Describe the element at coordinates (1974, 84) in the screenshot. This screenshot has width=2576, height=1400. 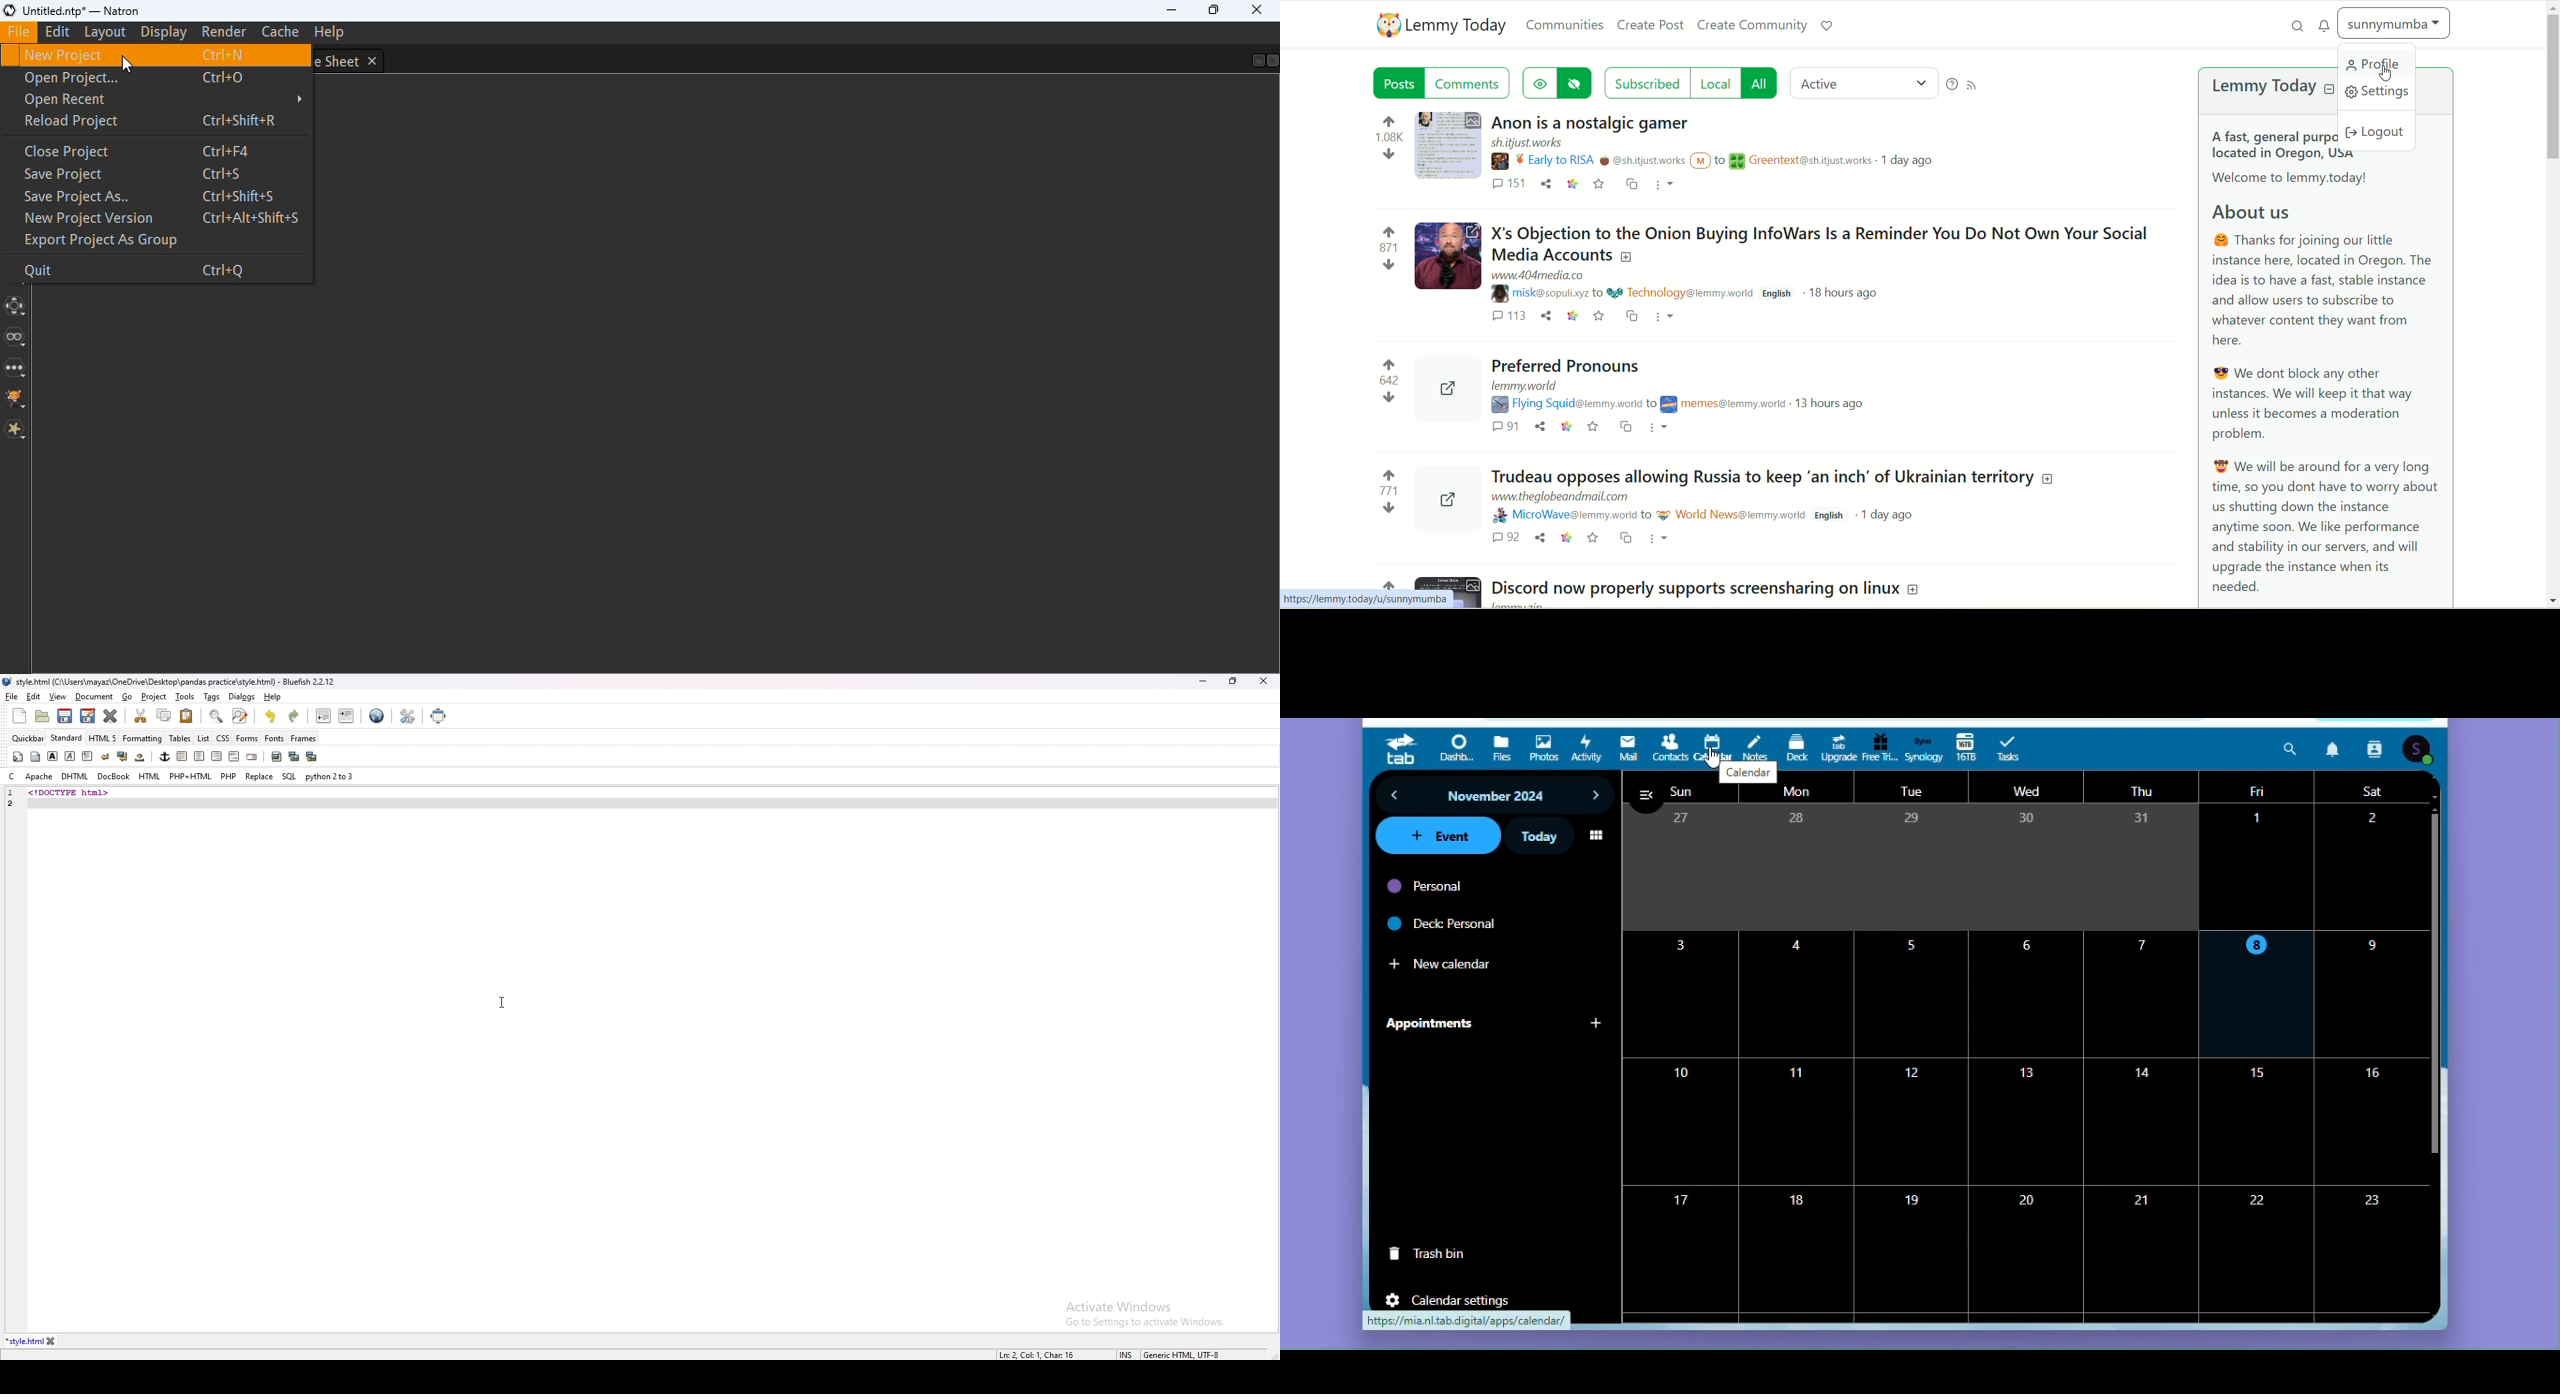
I see `RSS` at that location.